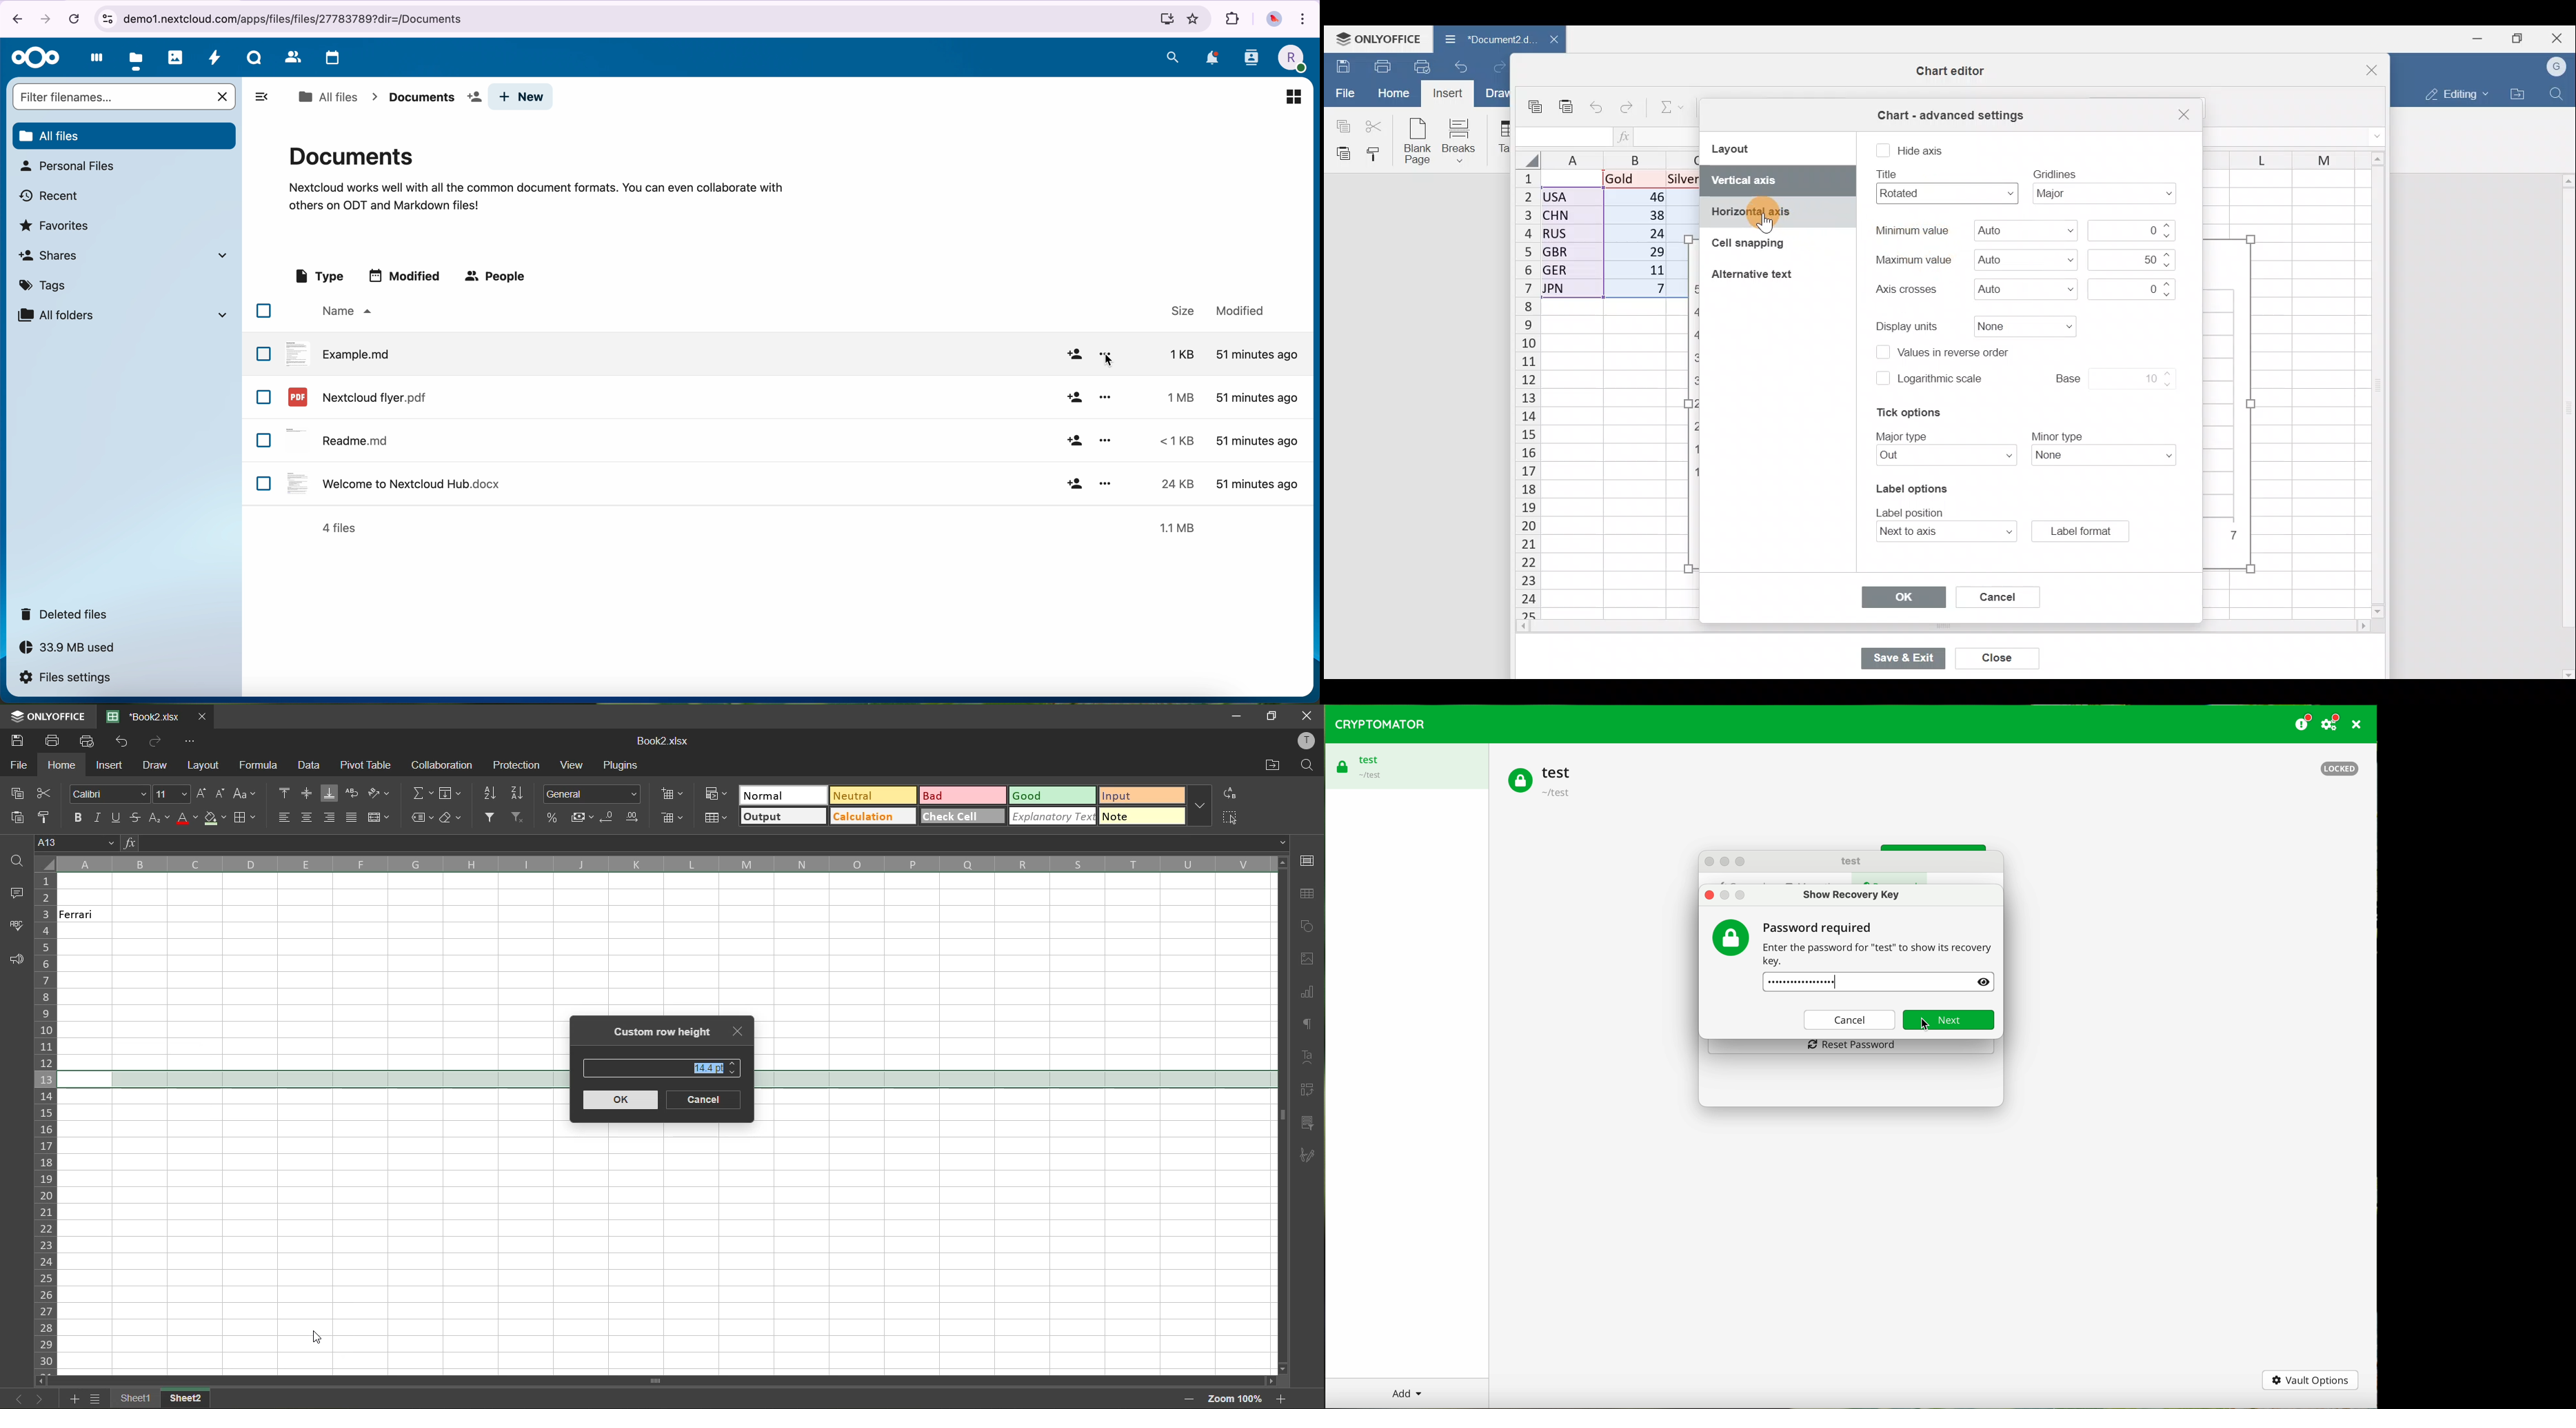 The image size is (2576, 1428). What do you see at coordinates (1465, 140) in the screenshot?
I see `Breaks` at bounding box center [1465, 140].